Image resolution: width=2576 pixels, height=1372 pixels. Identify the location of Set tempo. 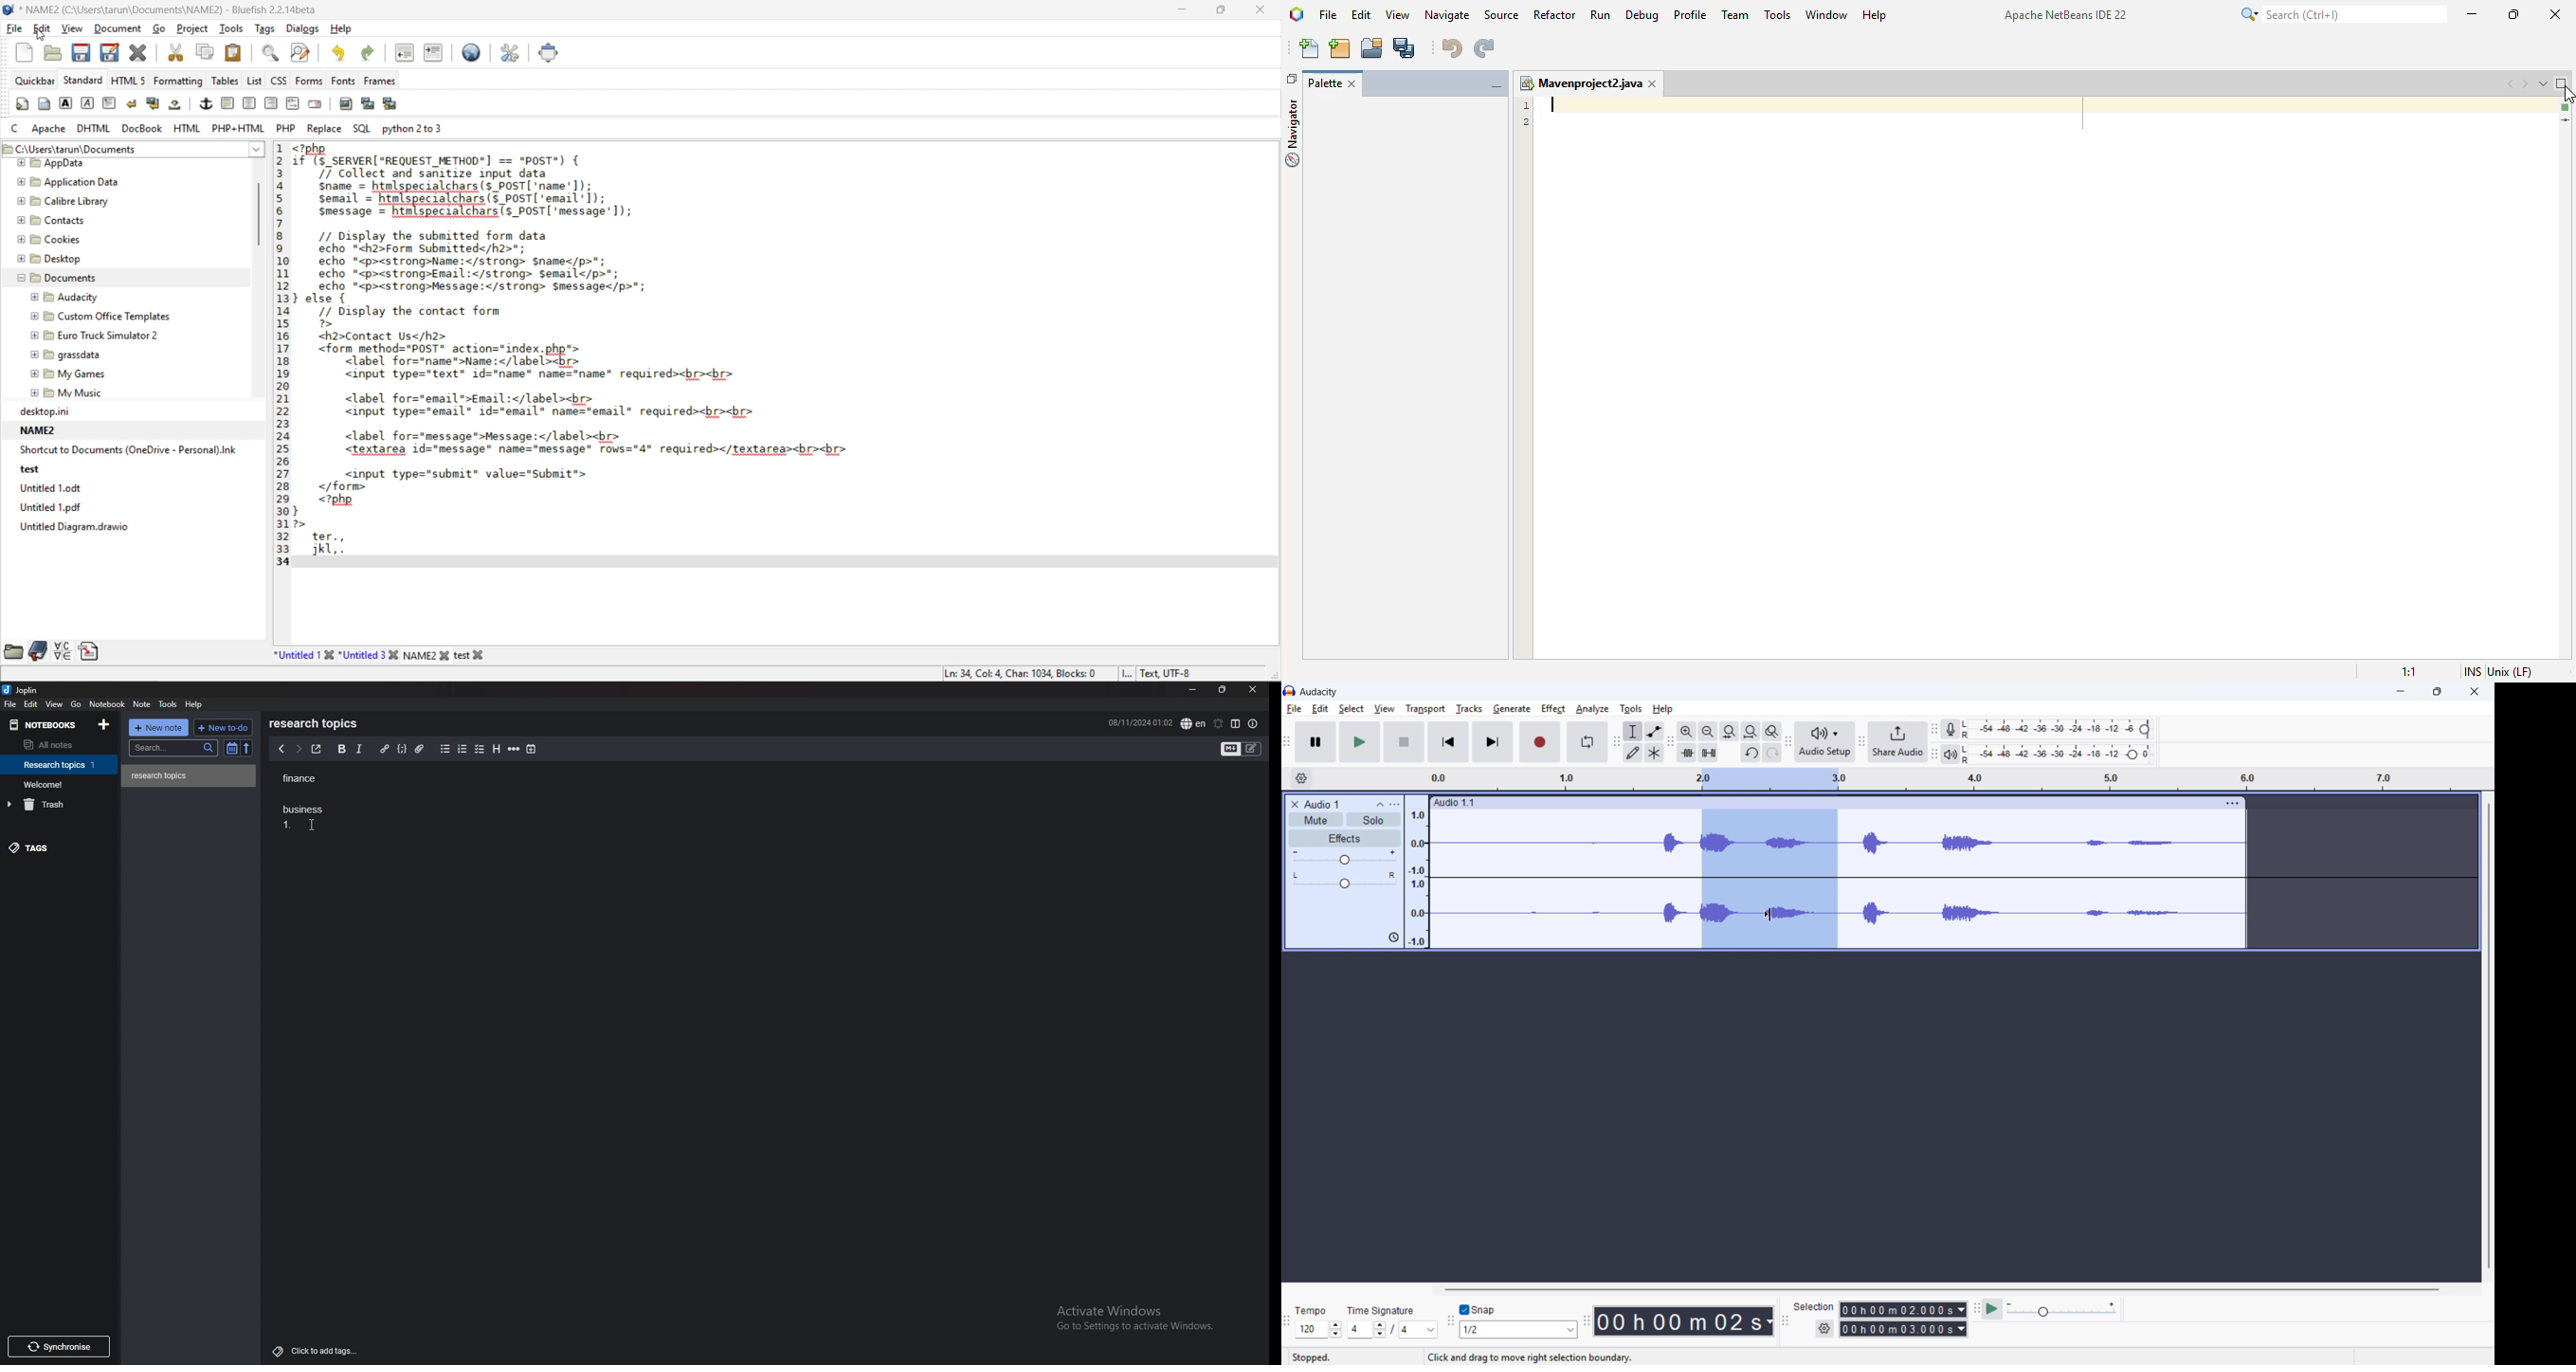
(1318, 1329).